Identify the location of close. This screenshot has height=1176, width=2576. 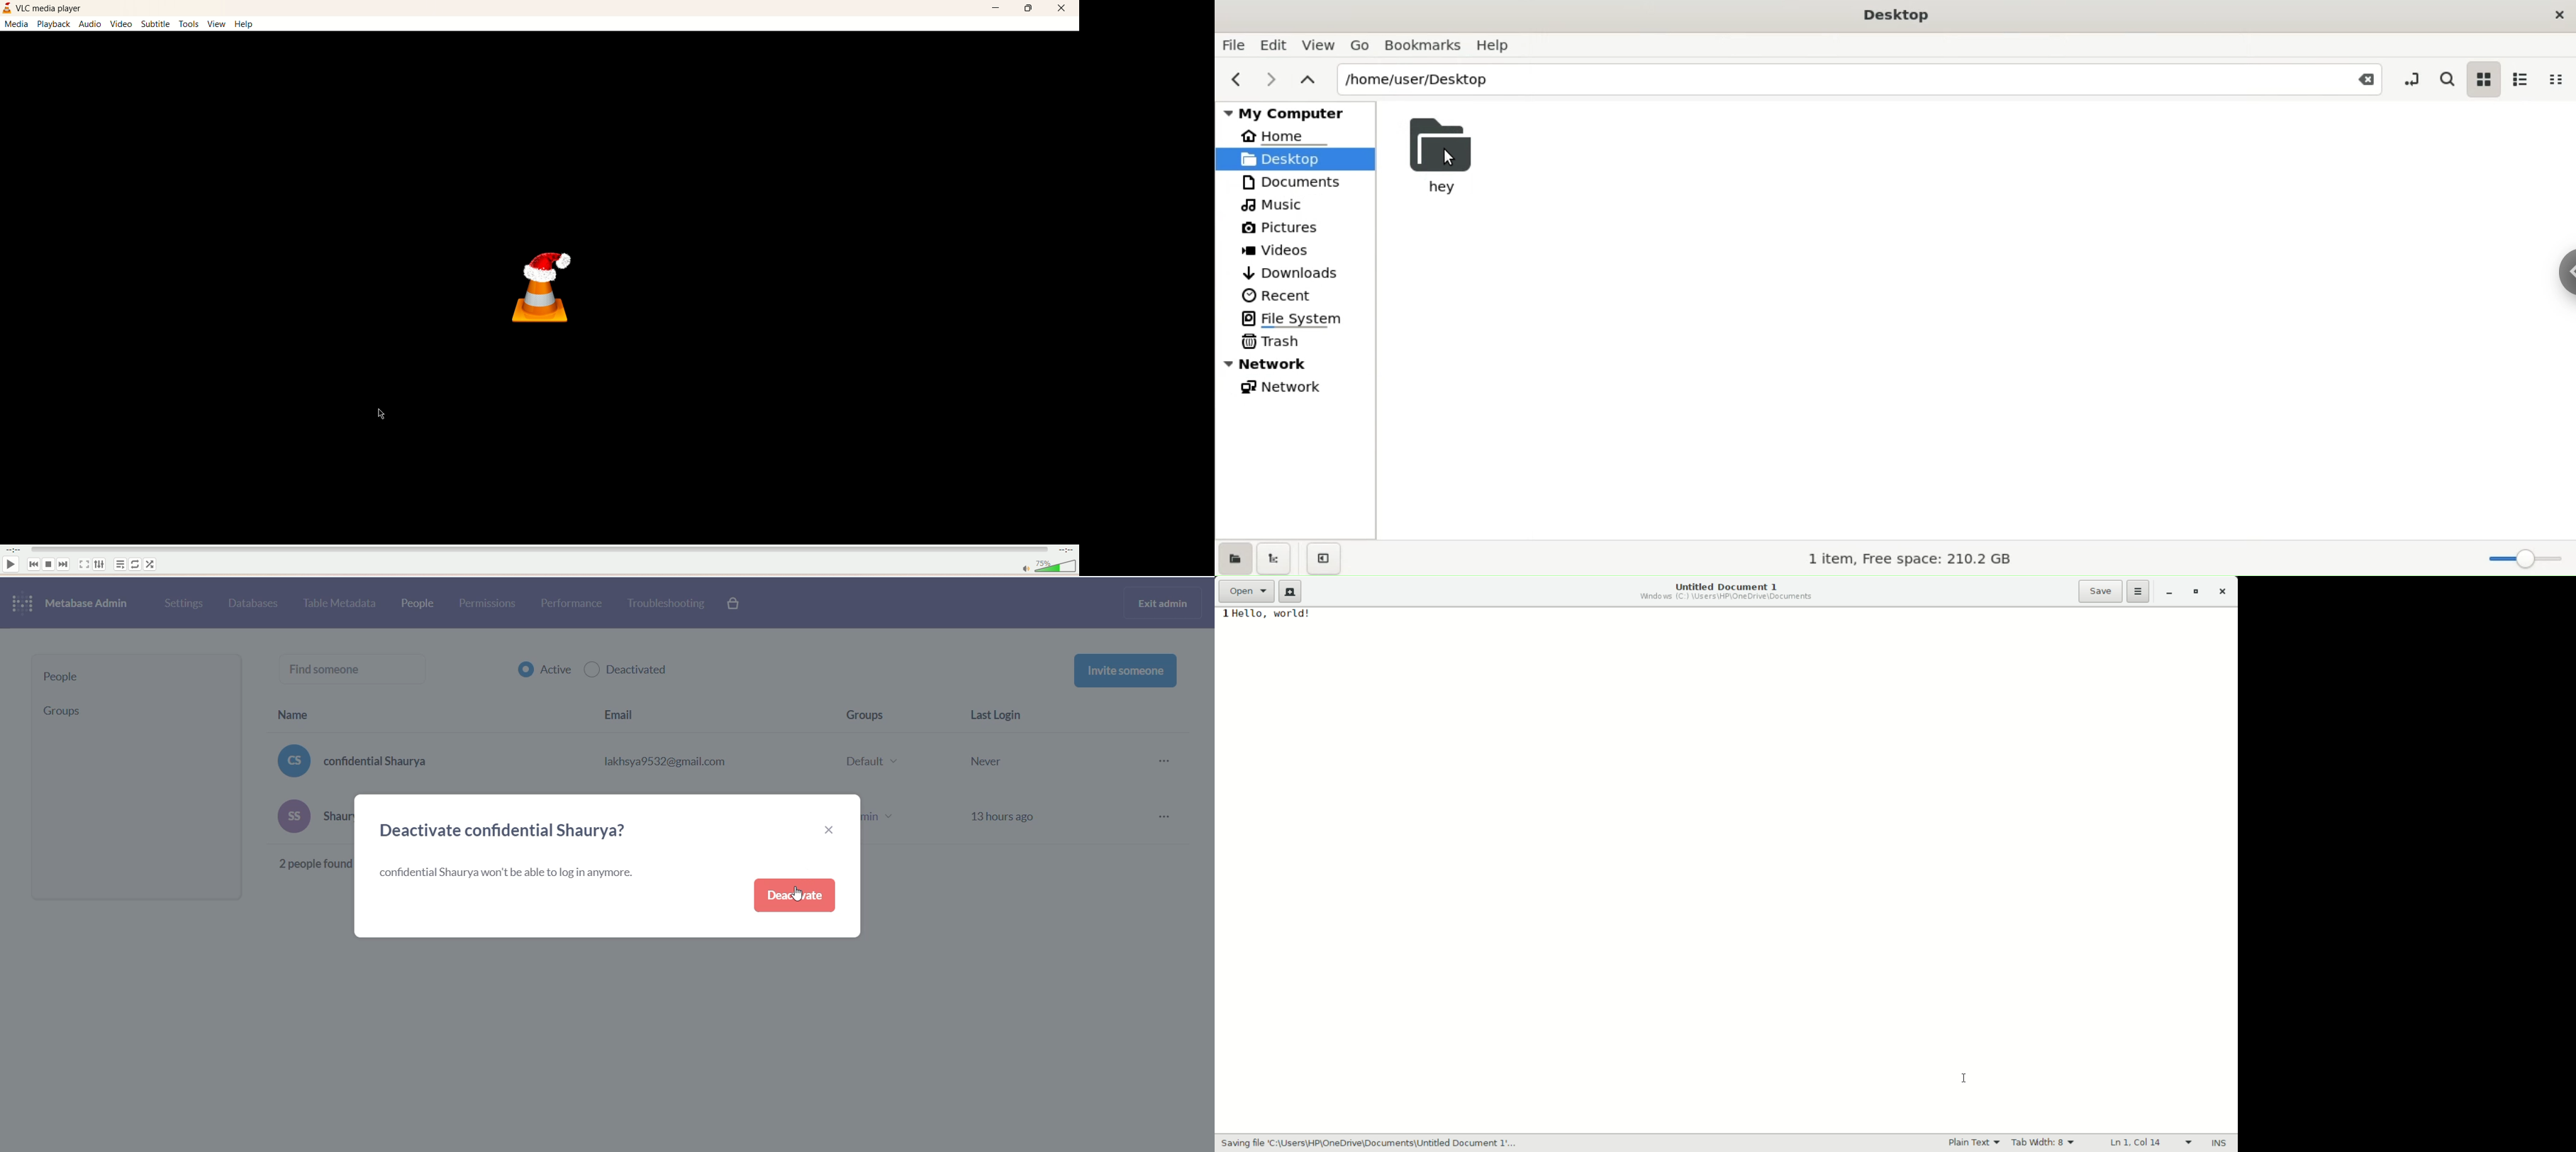
(1061, 8).